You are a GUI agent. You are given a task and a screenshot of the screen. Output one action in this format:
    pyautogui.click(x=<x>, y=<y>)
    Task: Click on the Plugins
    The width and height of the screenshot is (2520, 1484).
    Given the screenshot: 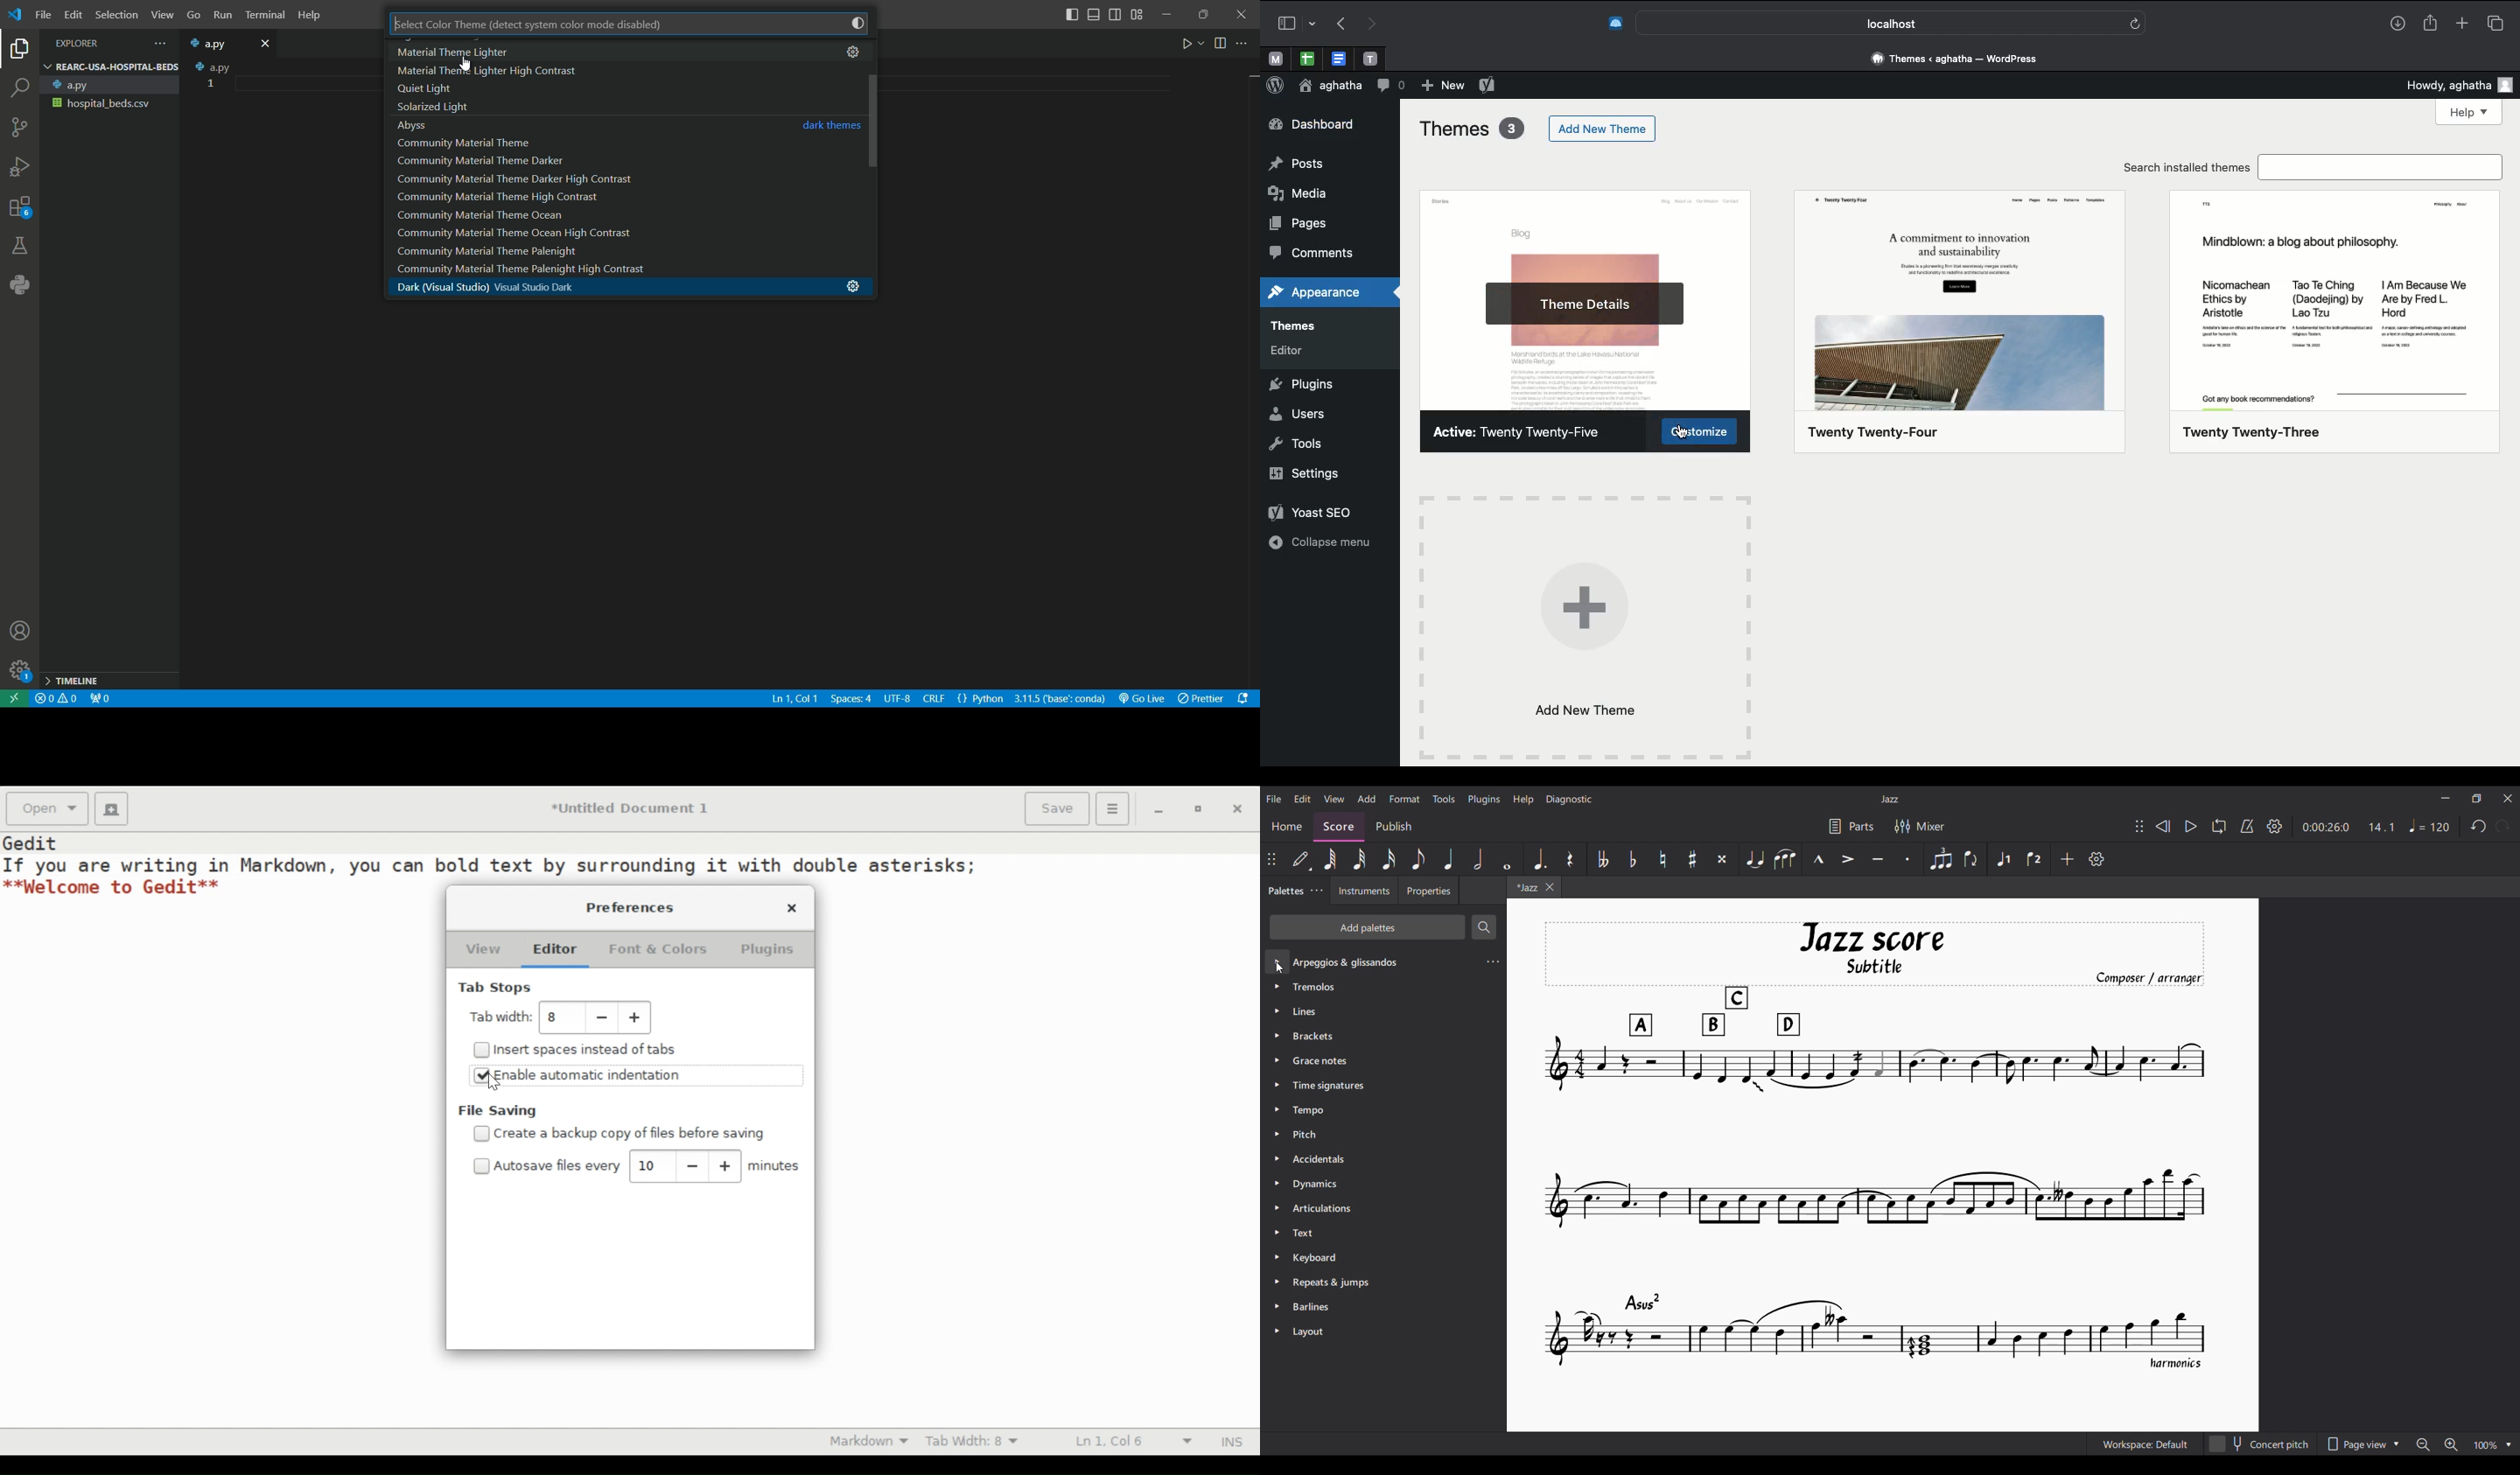 What is the action you would take?
    pyautogui.click(x=1305, y=387)
    